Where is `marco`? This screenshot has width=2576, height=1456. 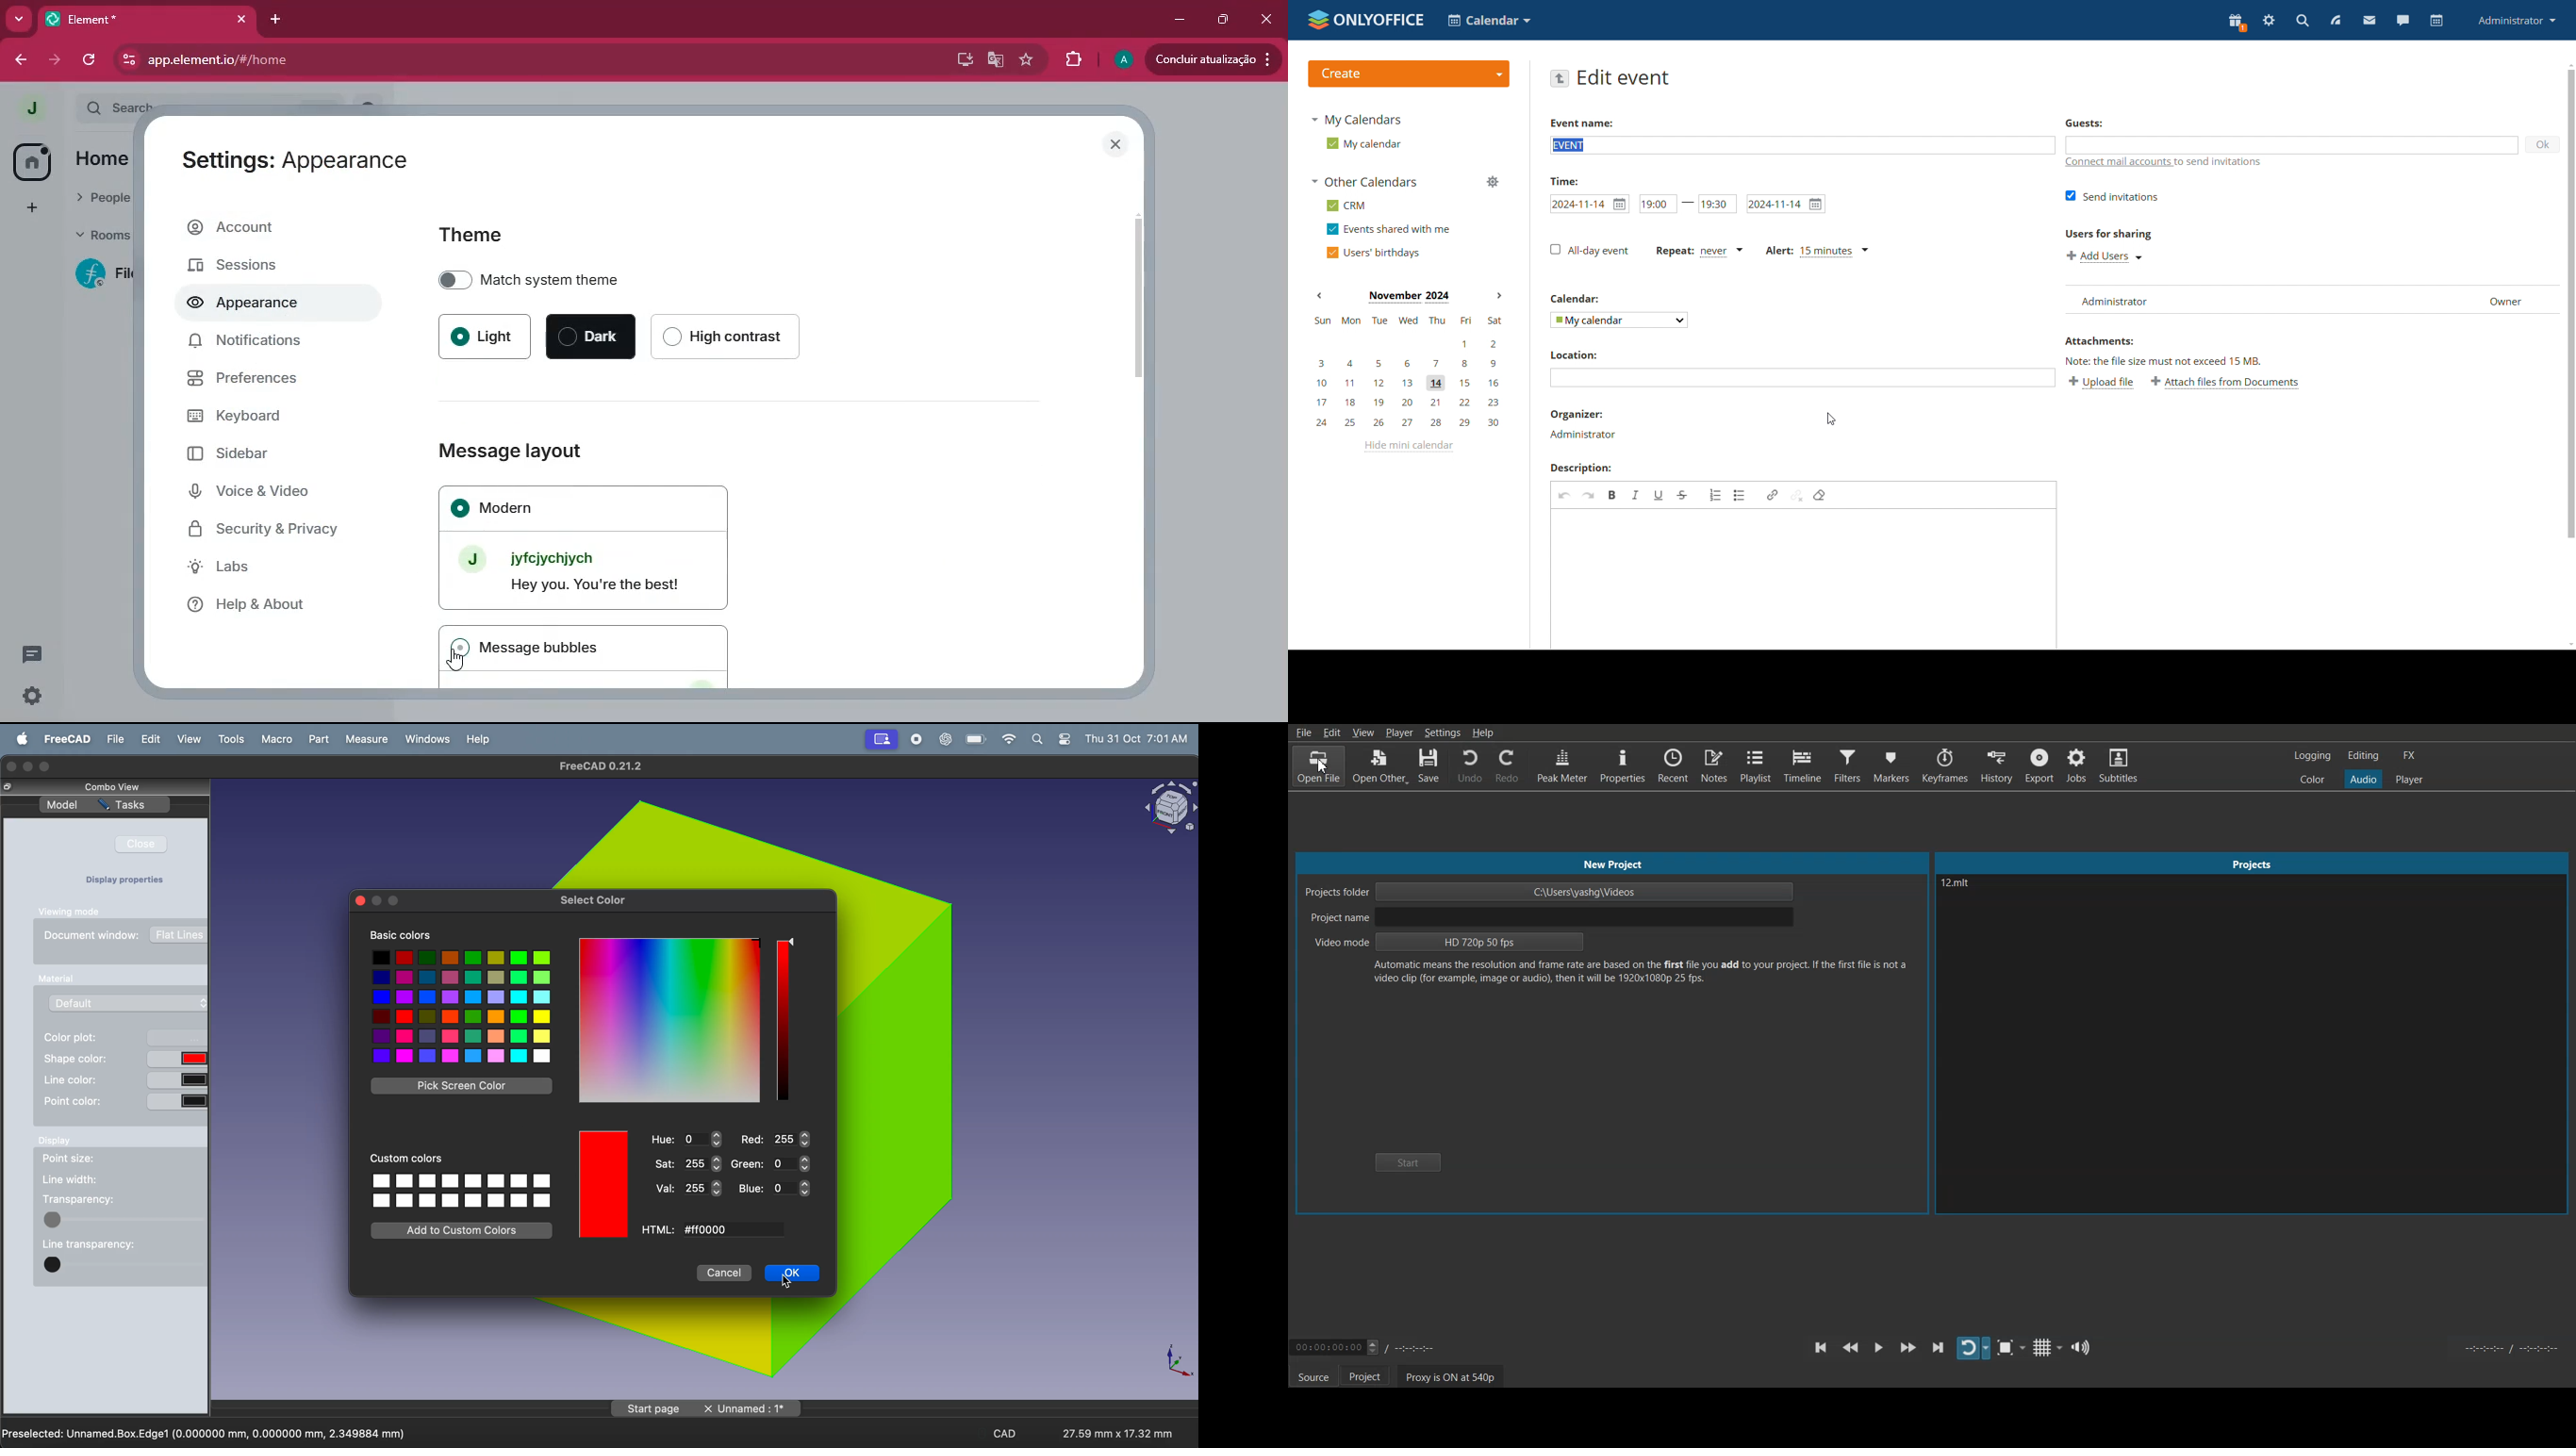
marco is located at coordinates (276, 739).